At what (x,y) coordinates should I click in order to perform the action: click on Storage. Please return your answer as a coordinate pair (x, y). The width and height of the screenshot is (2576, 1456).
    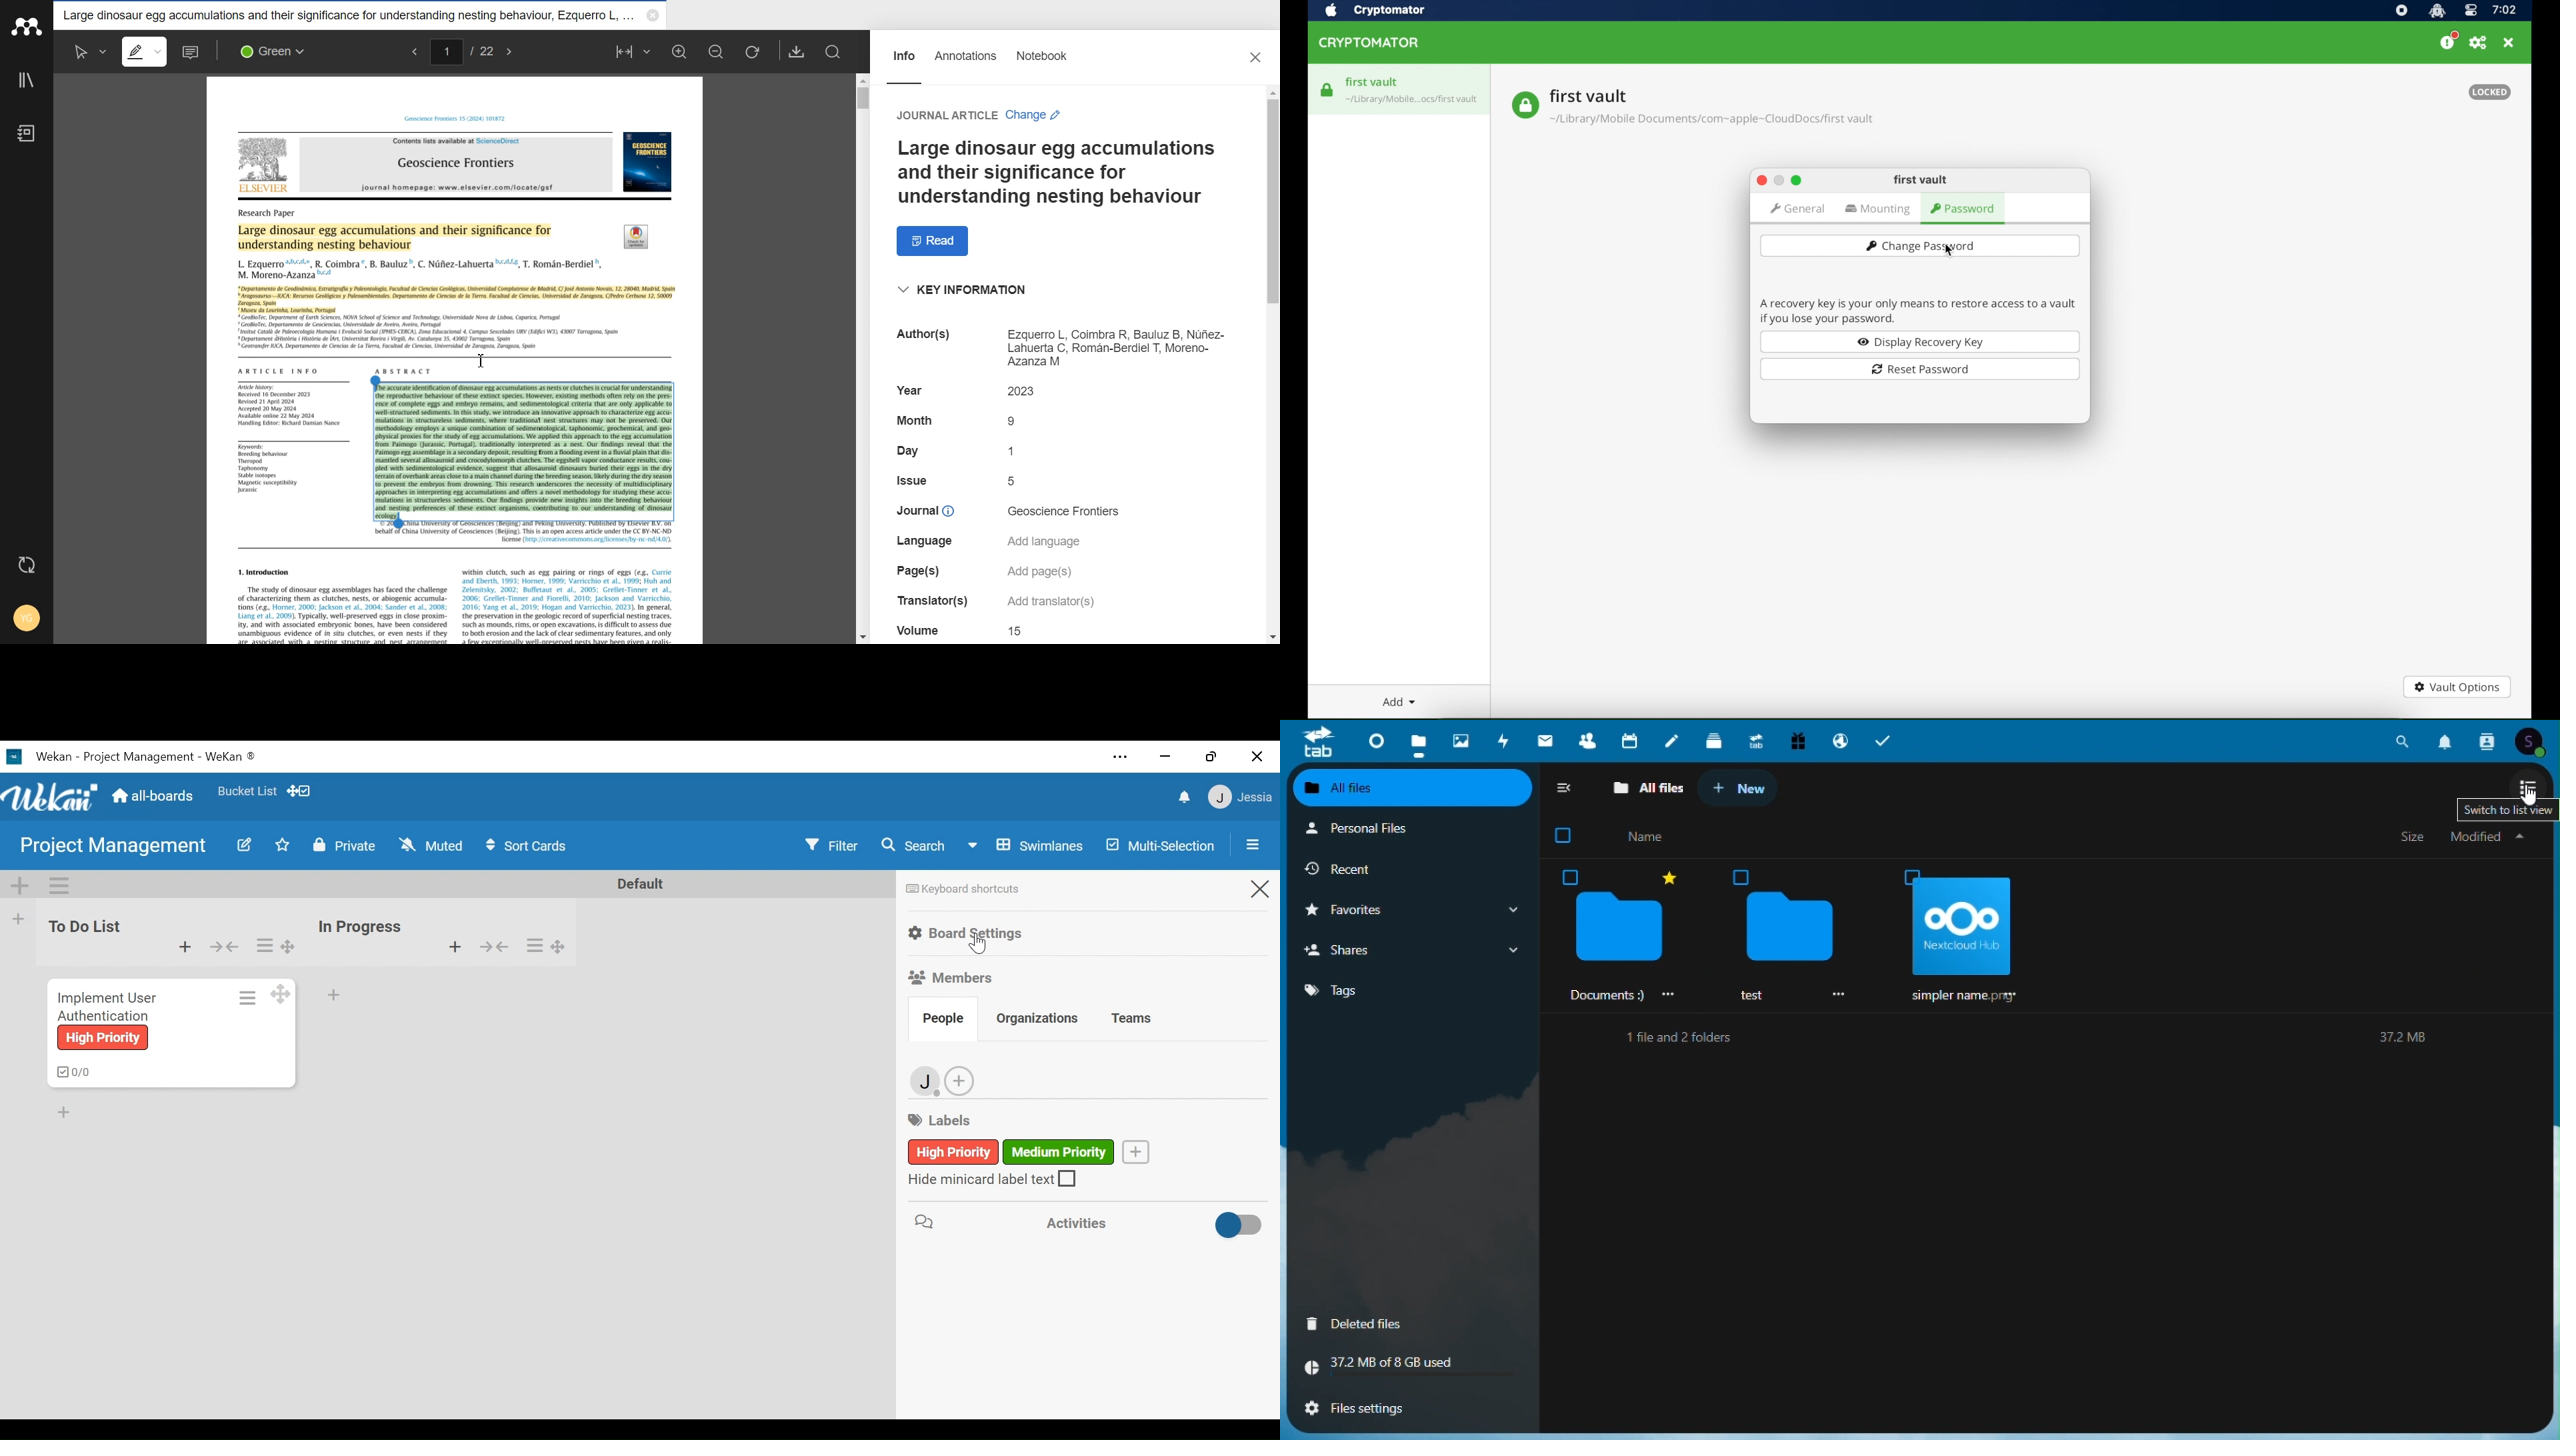
    Looking at the image, I should click on (1409, 1367).